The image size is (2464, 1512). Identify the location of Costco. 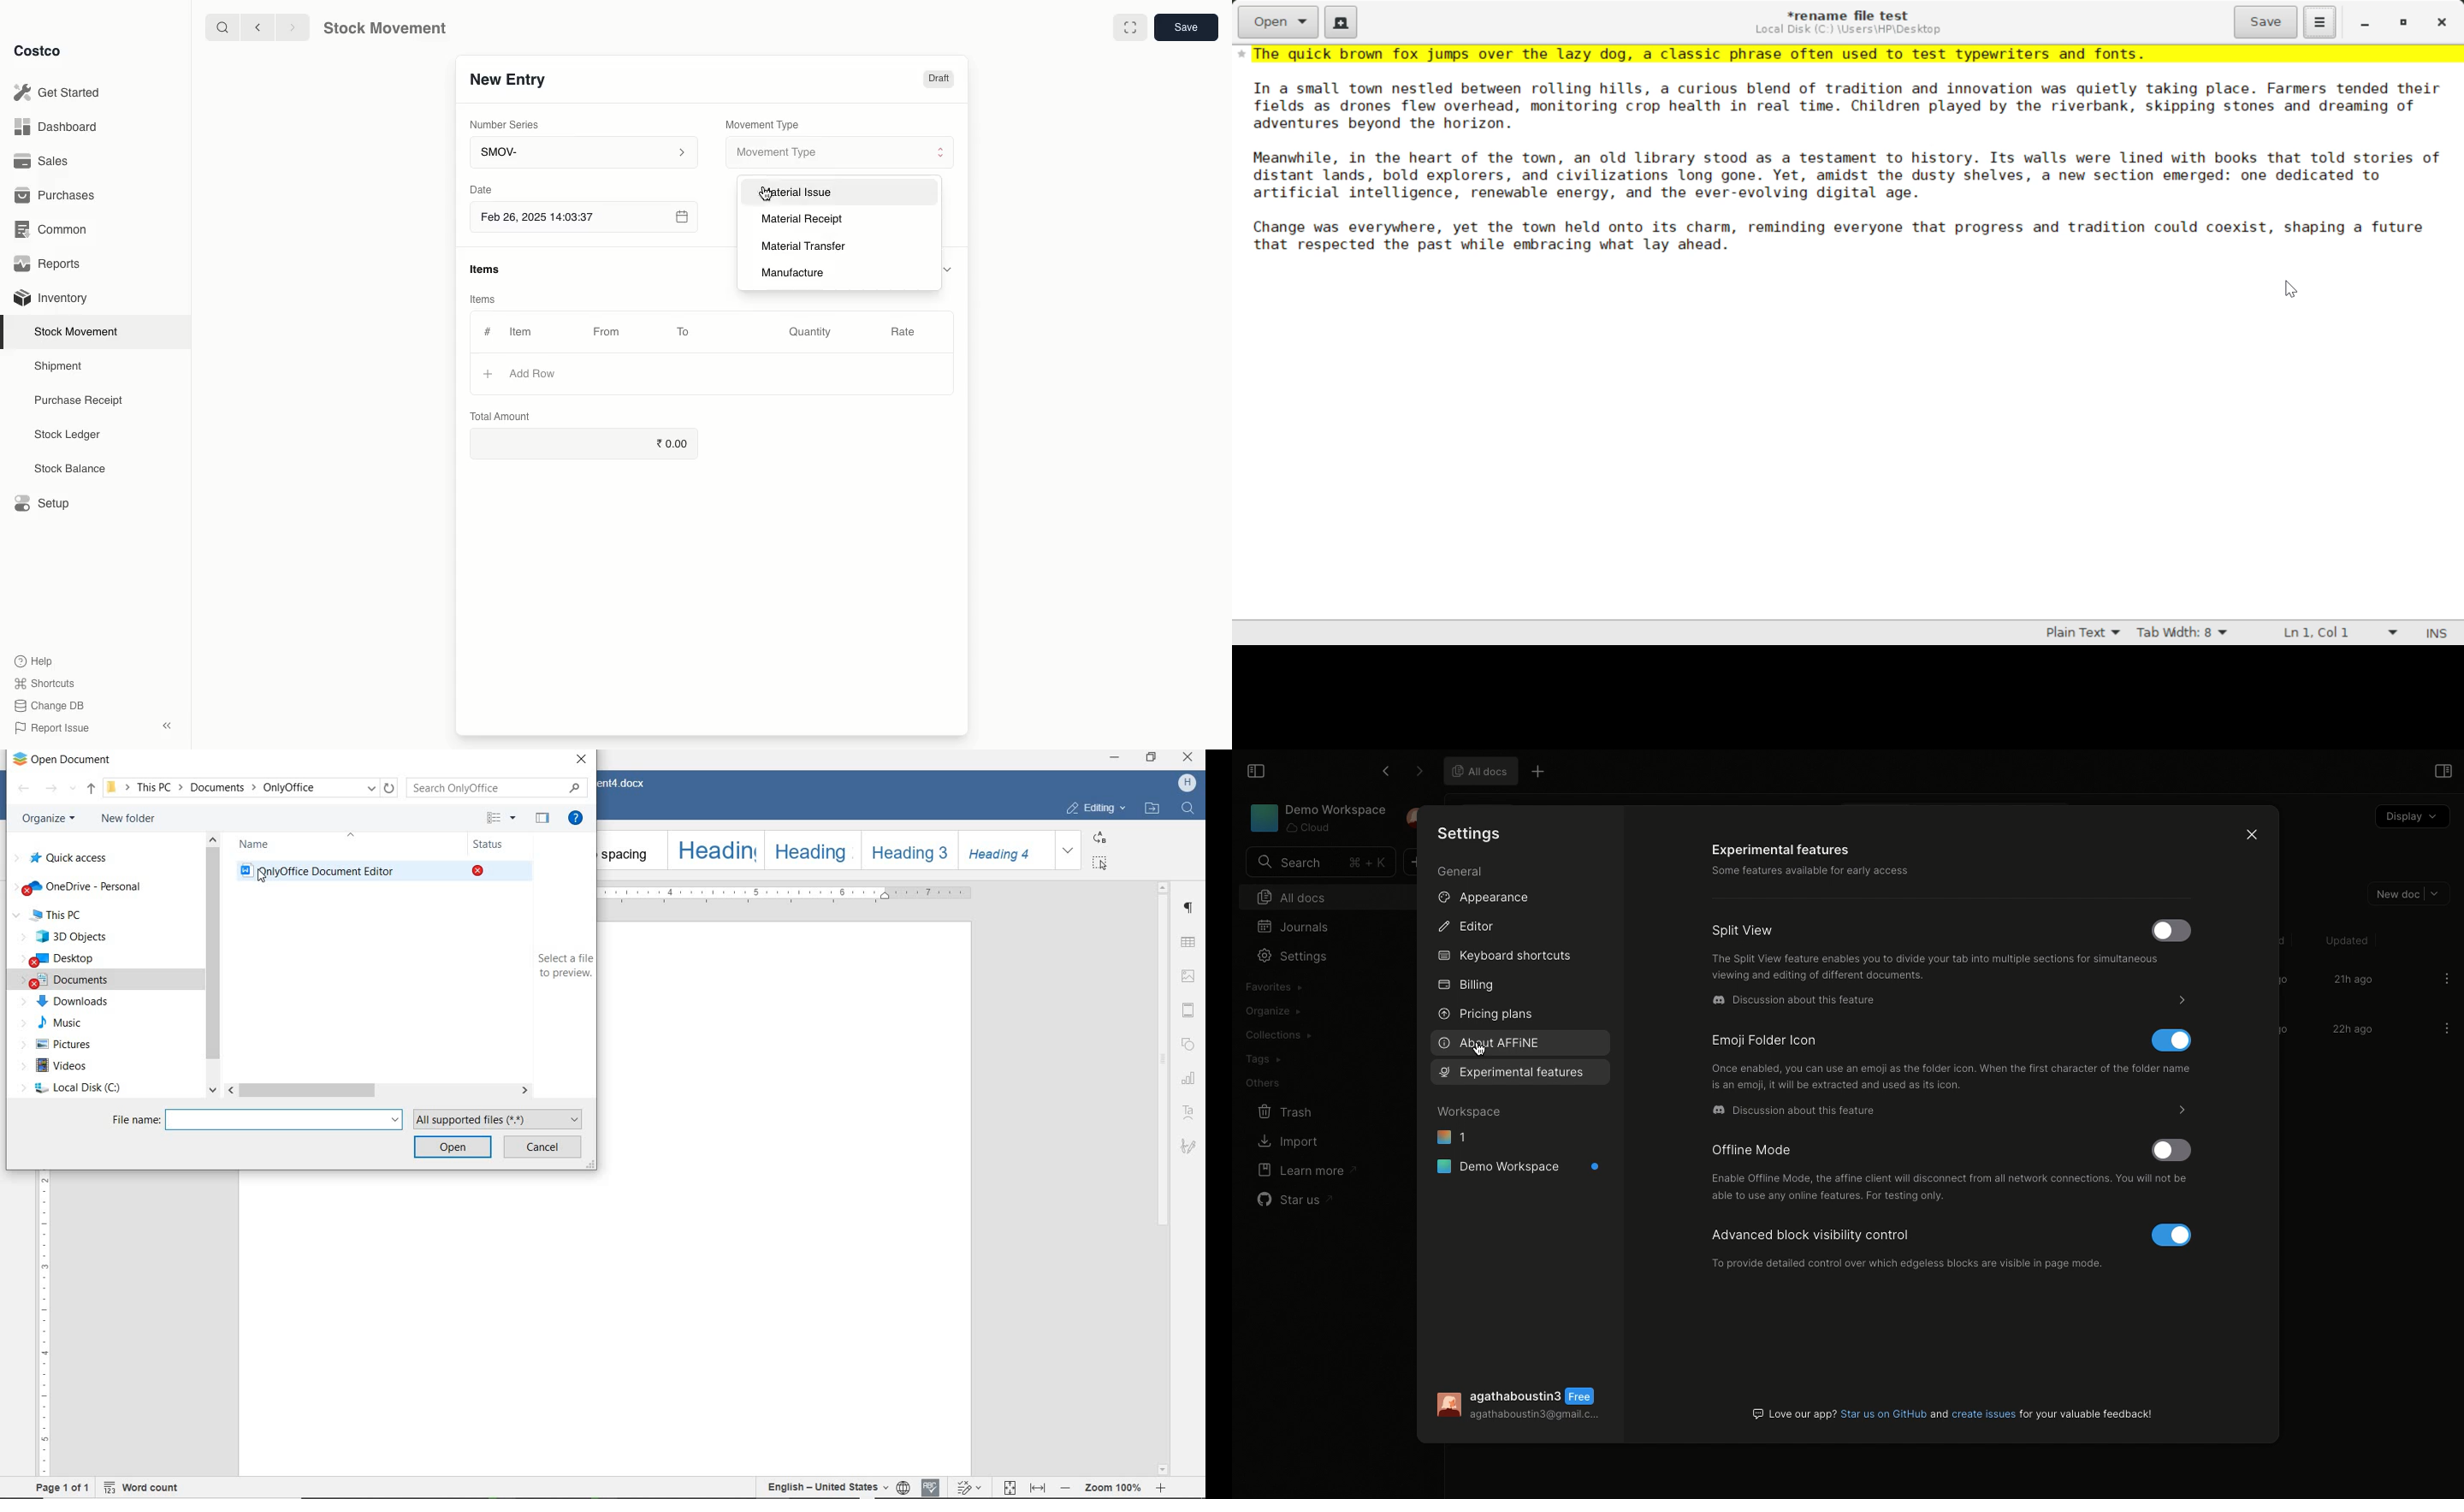
(38, 51).